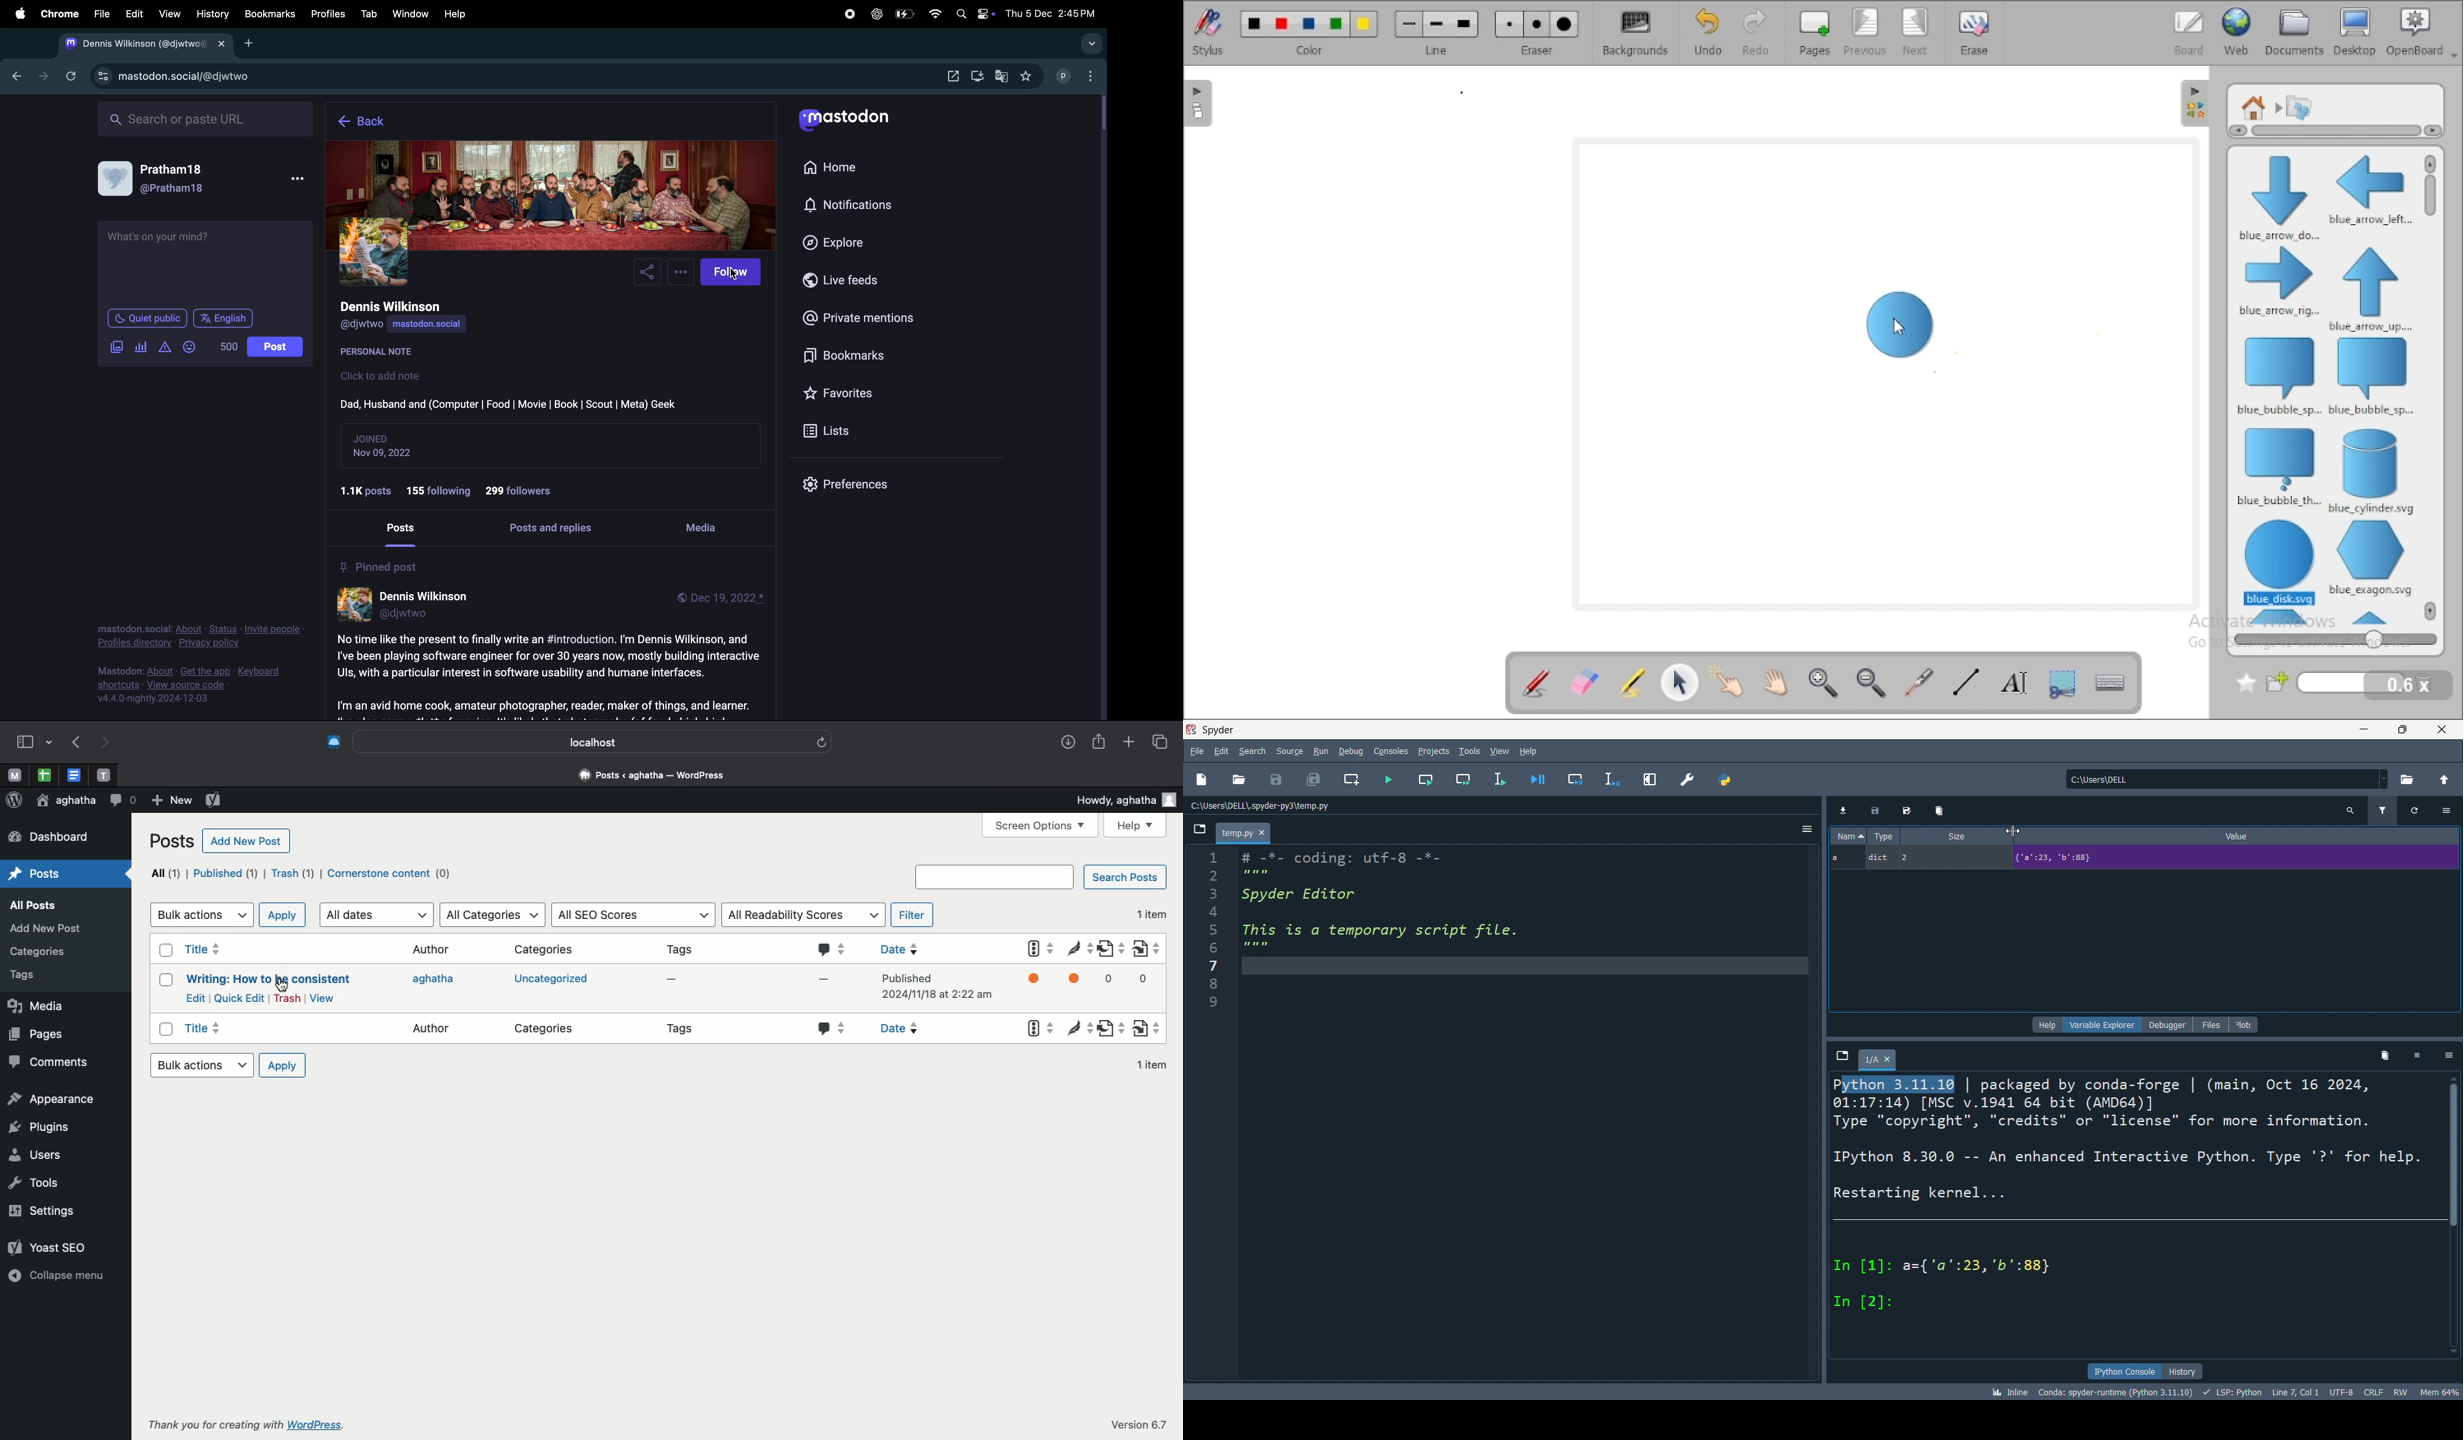 Image resolution: width=2464 pixels, height=1456 pixels. What do you see at coordinates (1873, 813) in the screenshot?
I see `save data` at bounding box center [1873, 813].